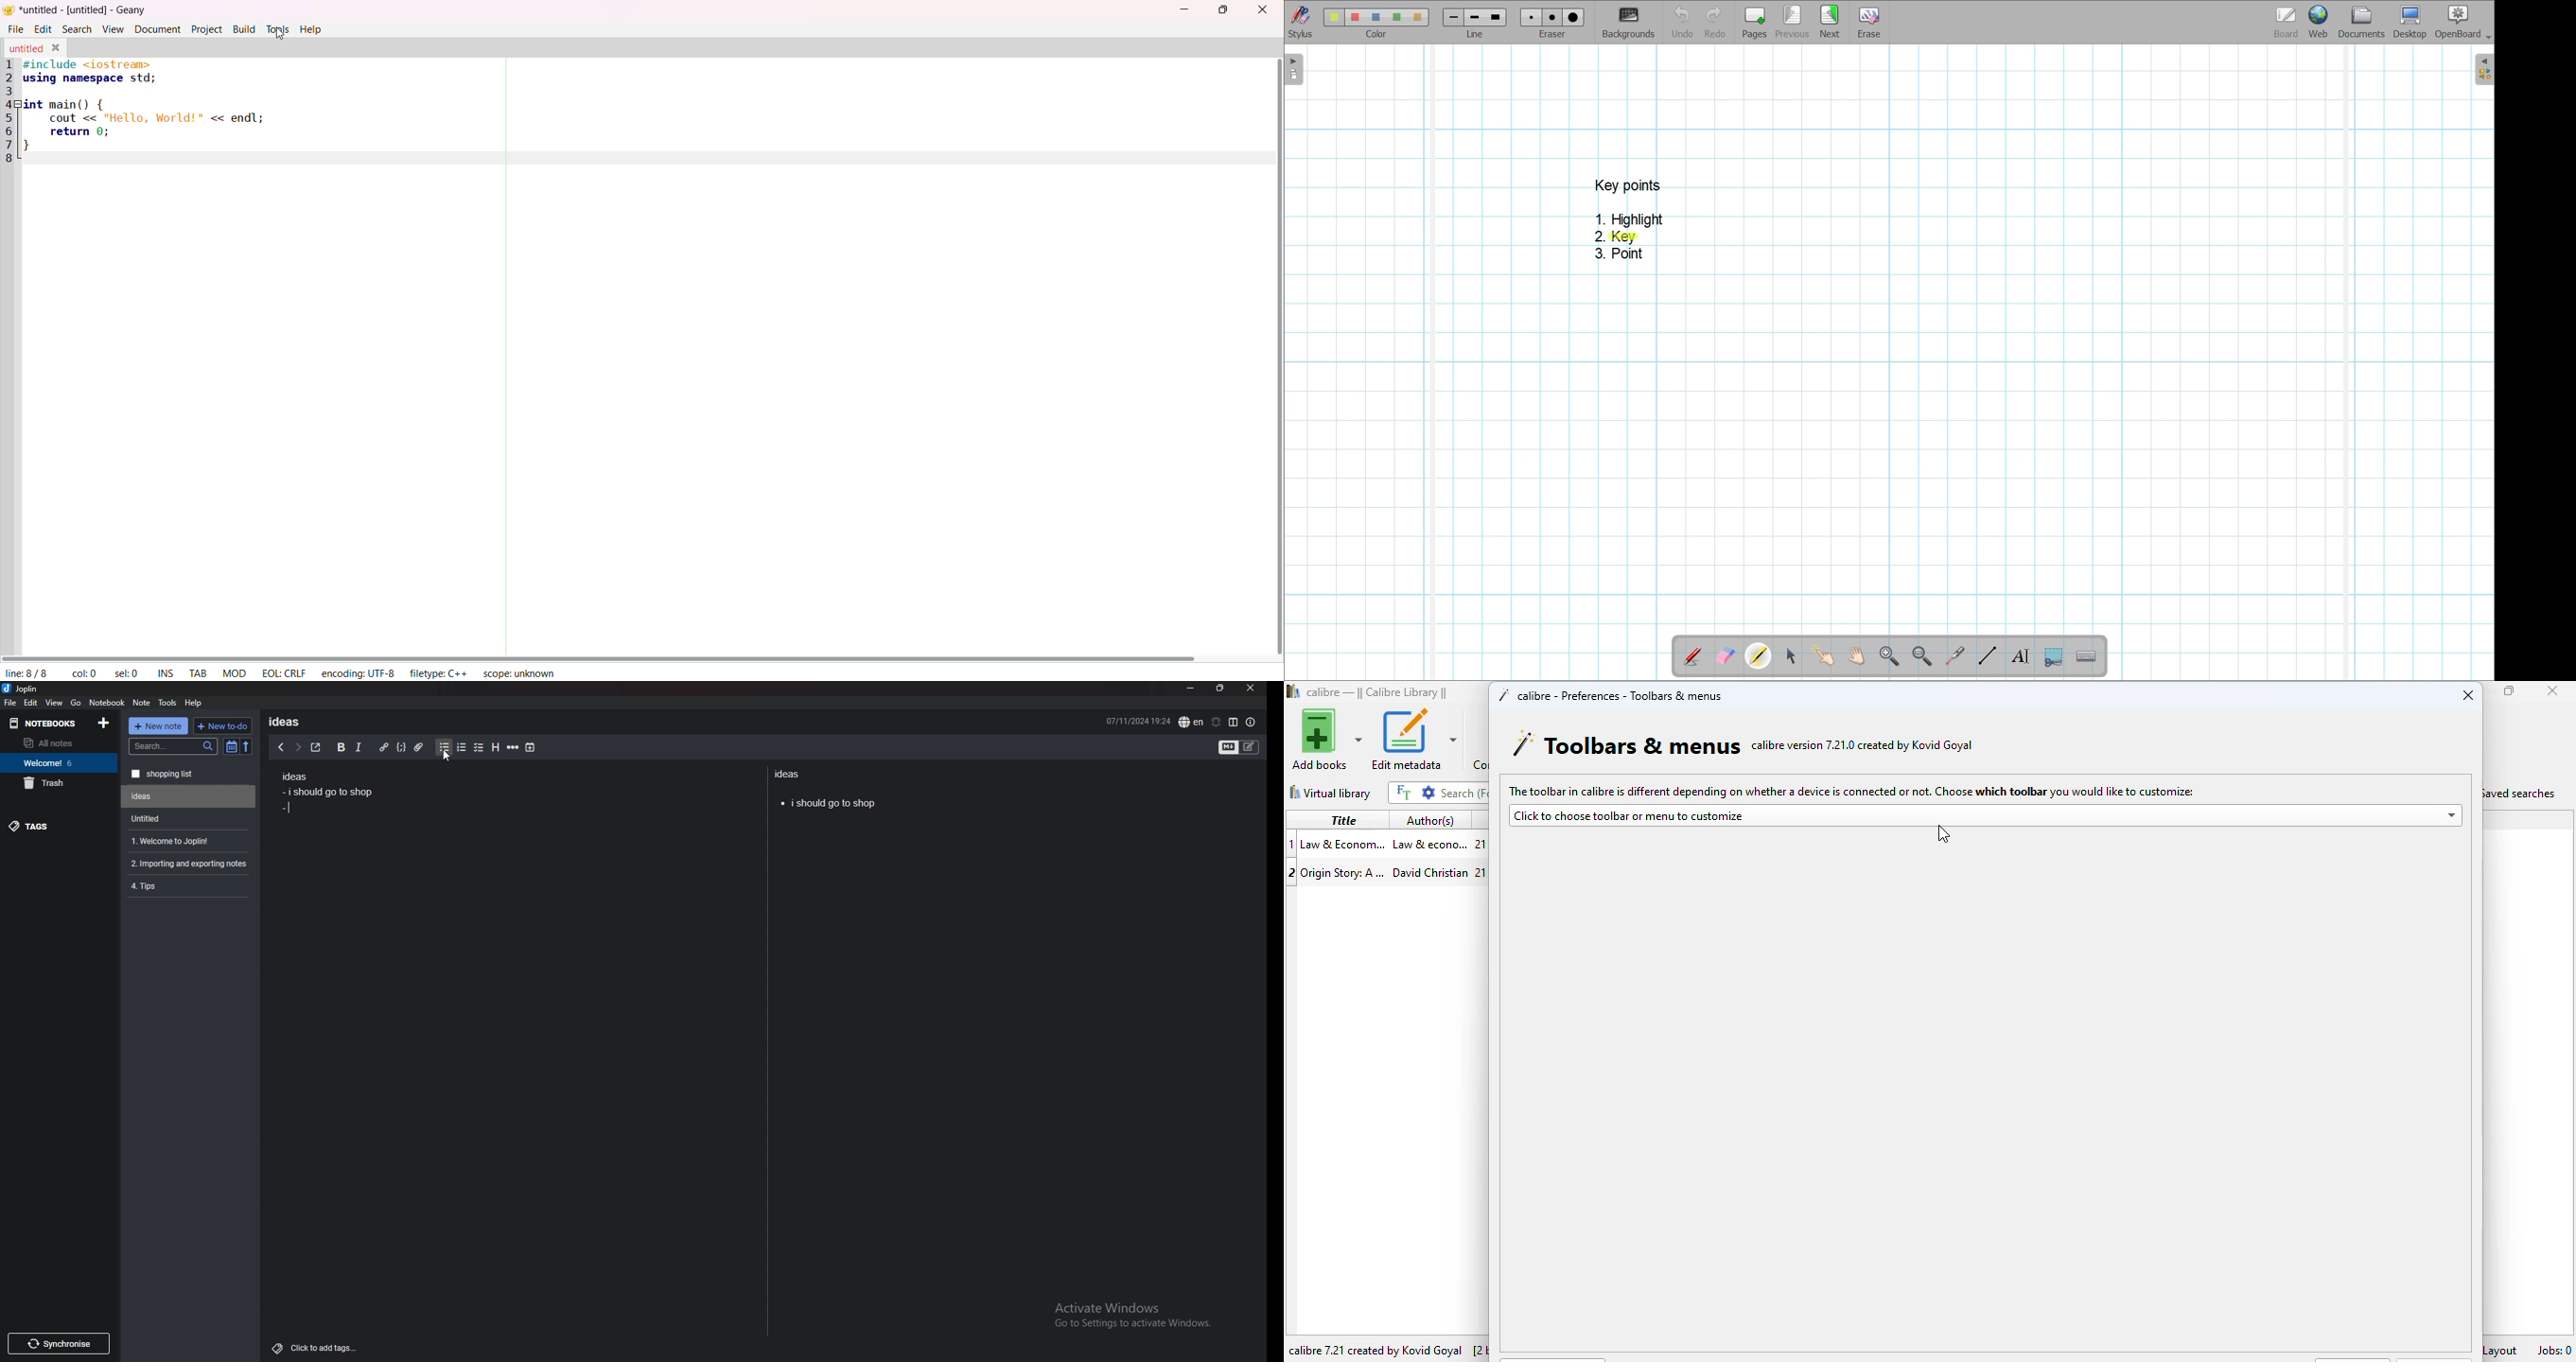 This screenshot has height=1372, width=2576. I want to click on add notebooks, so click(104, 722).